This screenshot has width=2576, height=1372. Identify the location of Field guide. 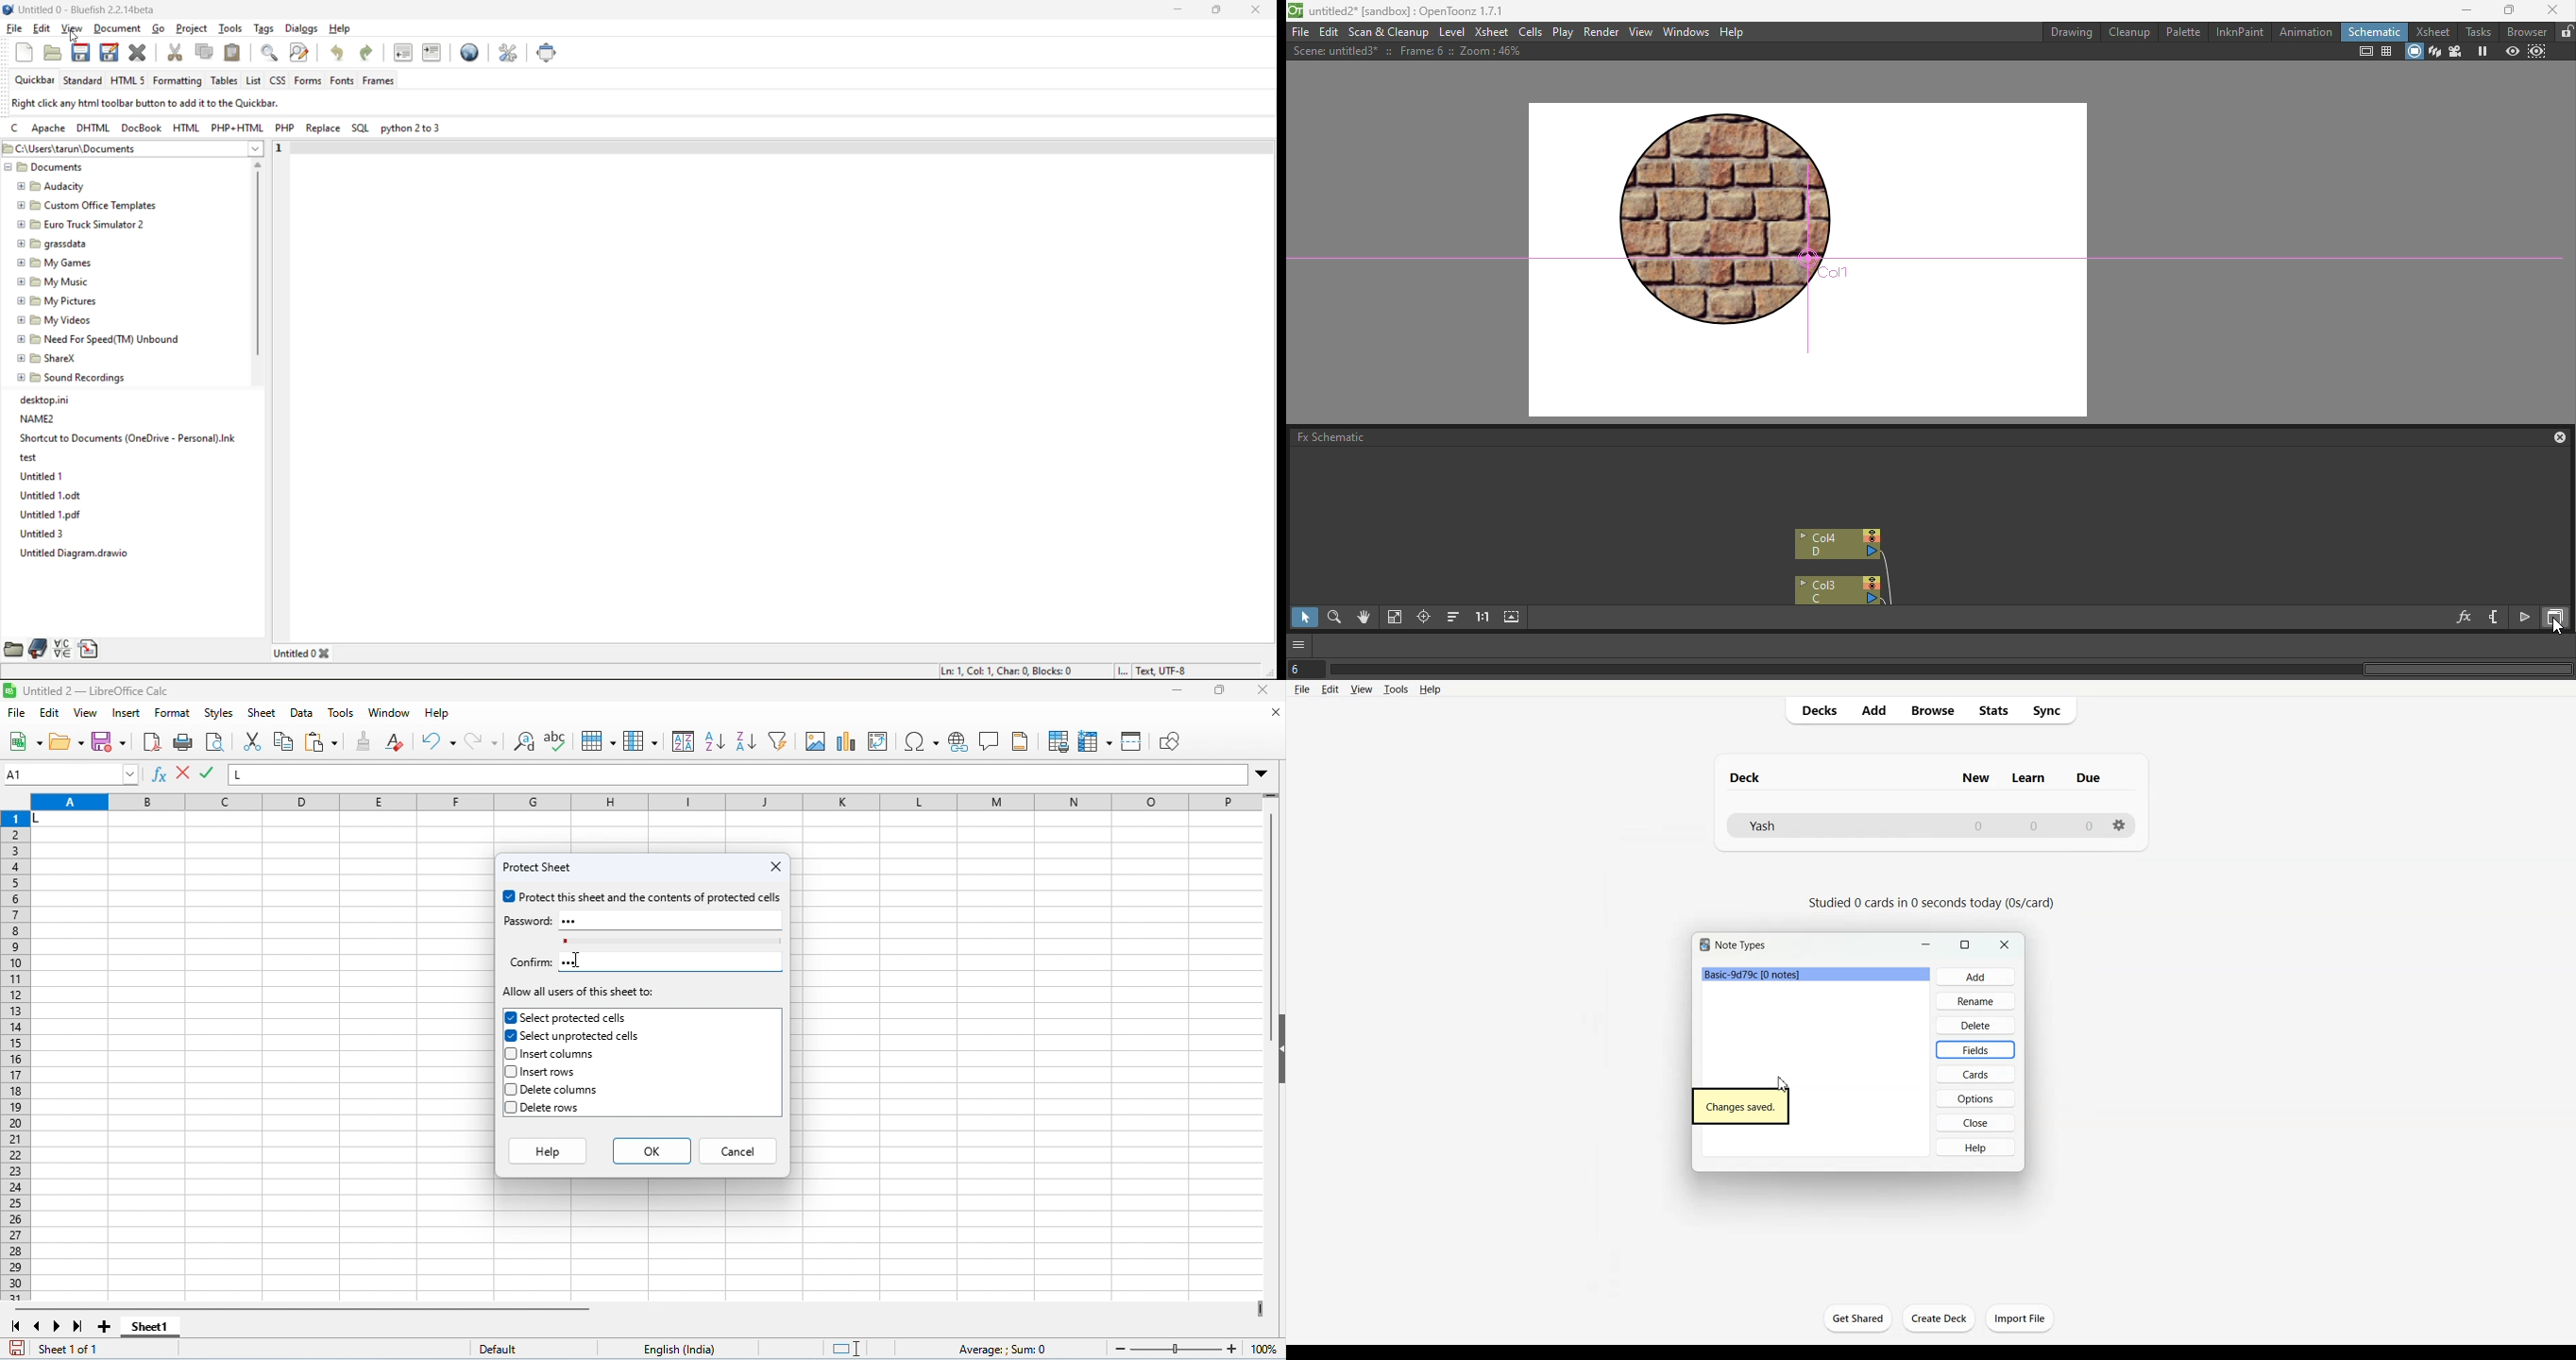
(2387, 51).